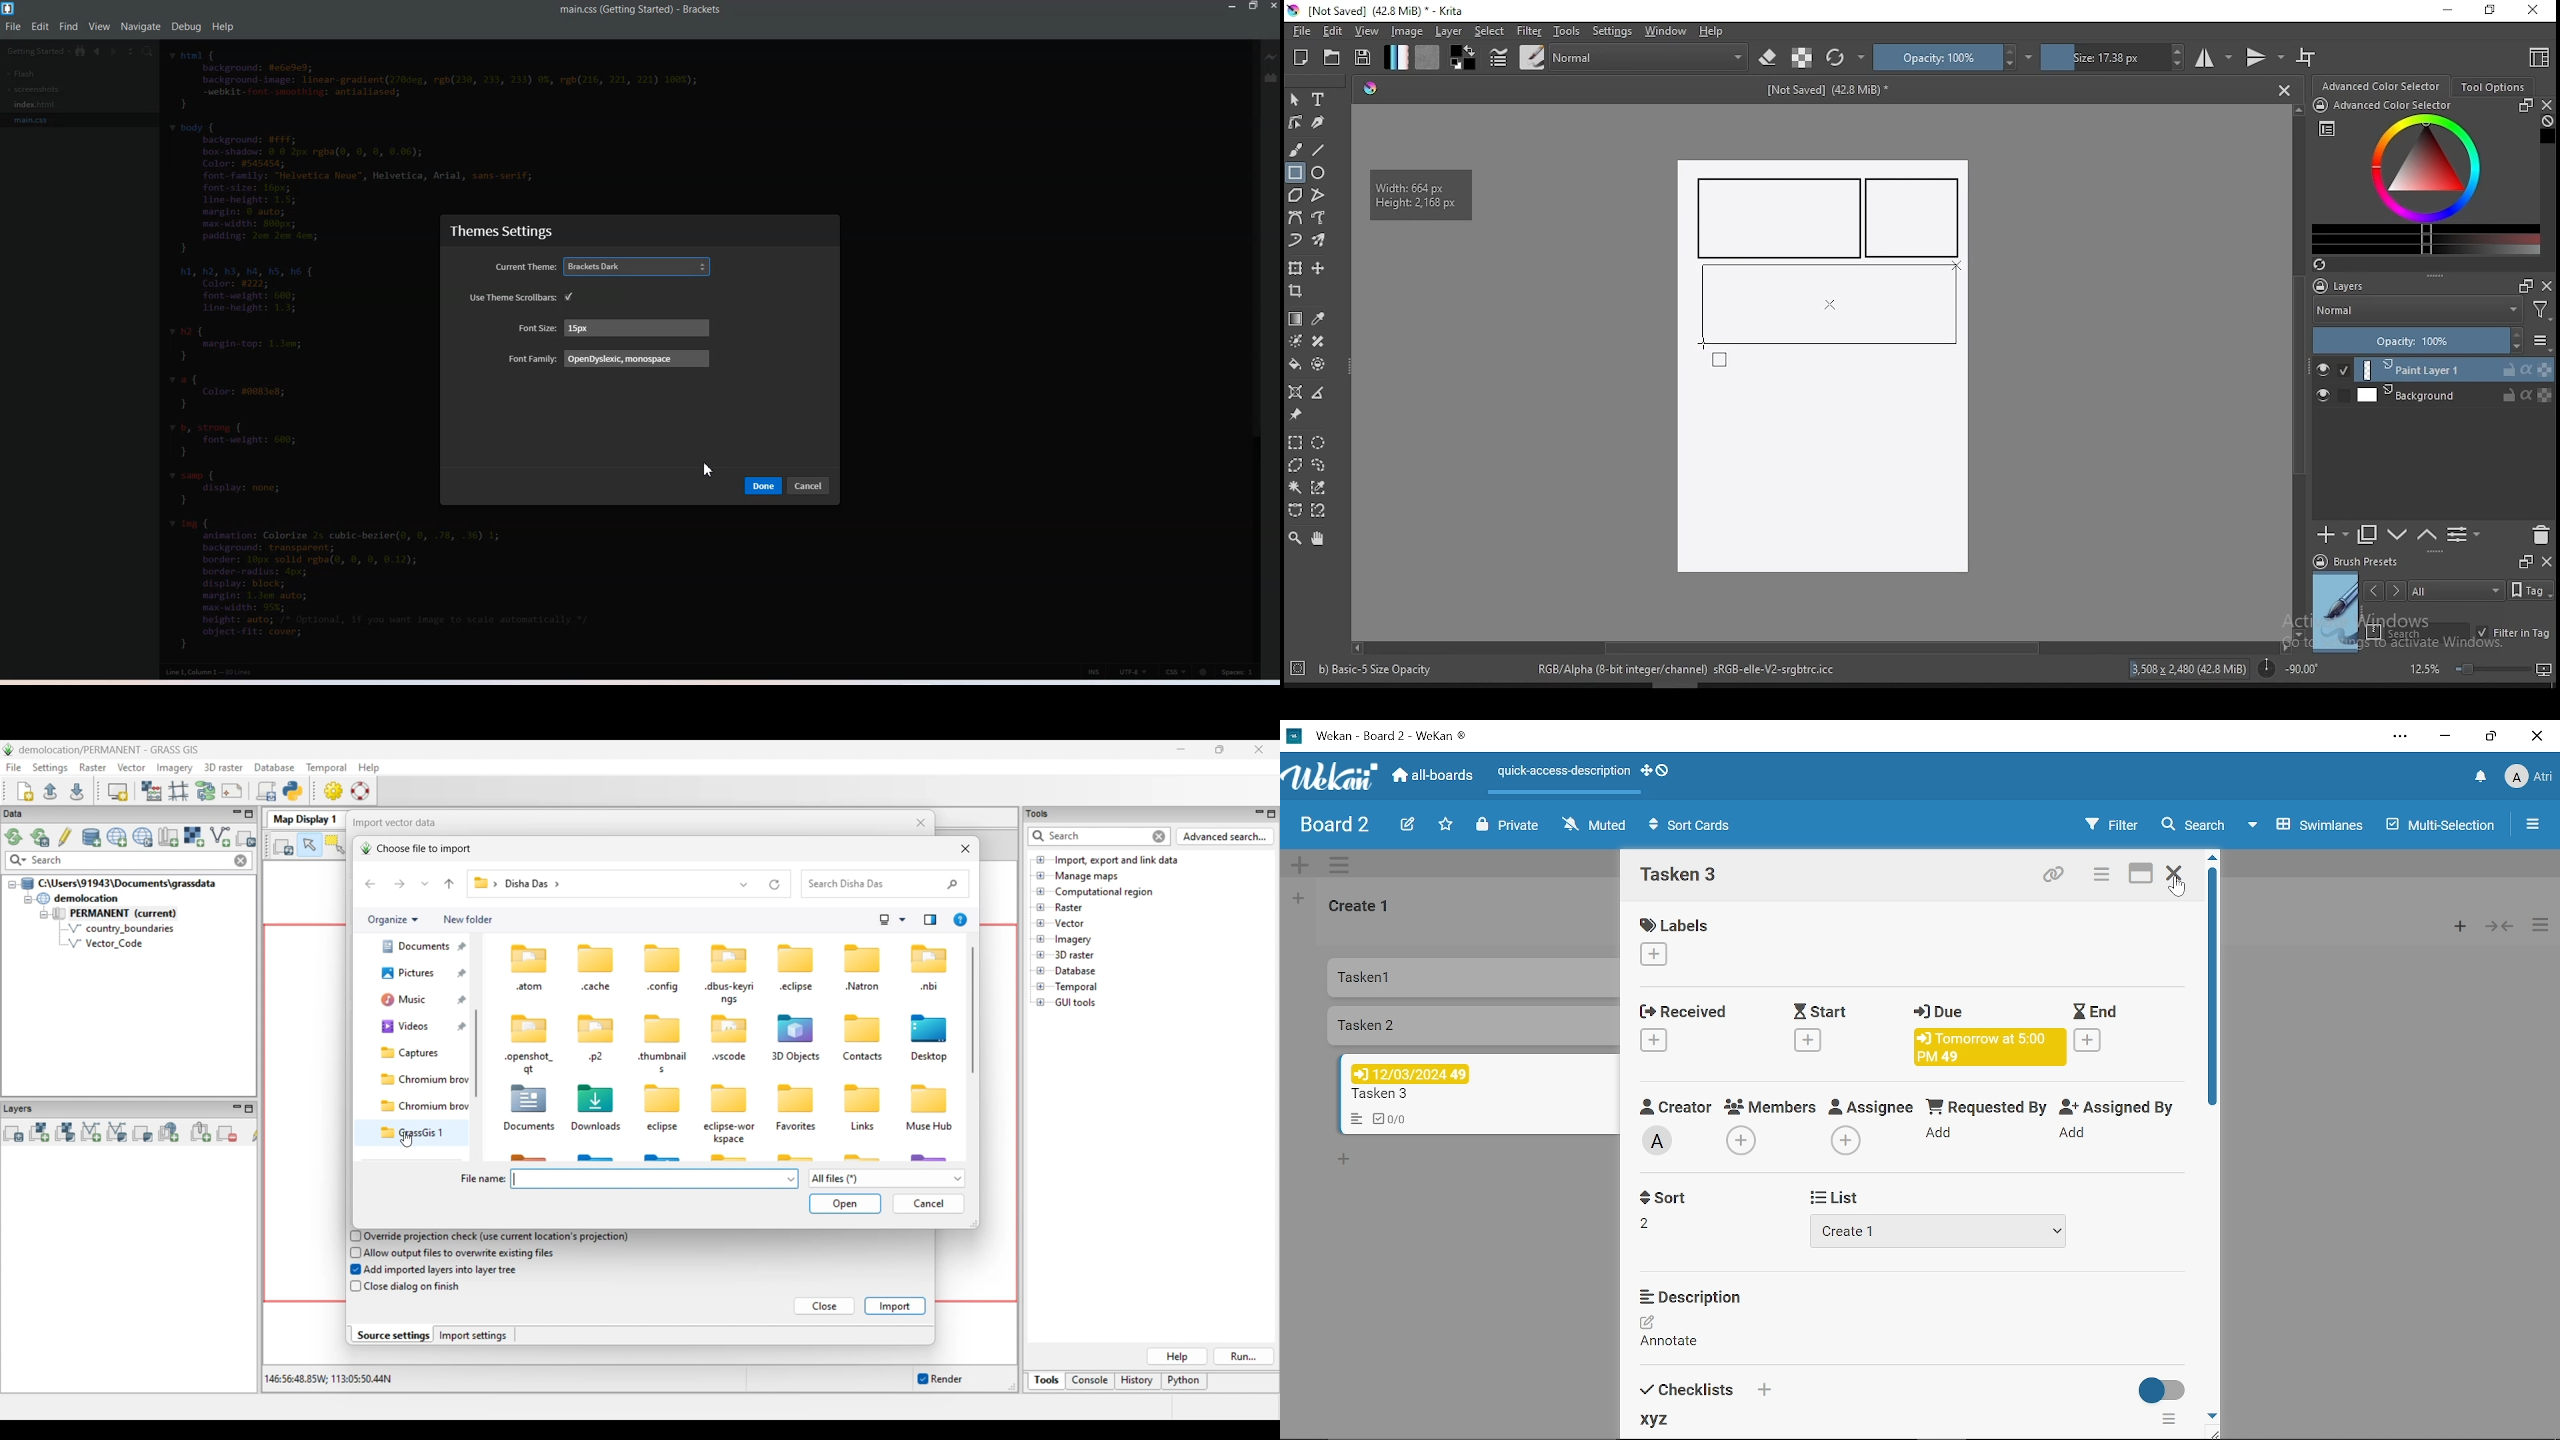  Describe the element at coordinates (1772, 1104) in the screenshot. I see `Members` at that location.